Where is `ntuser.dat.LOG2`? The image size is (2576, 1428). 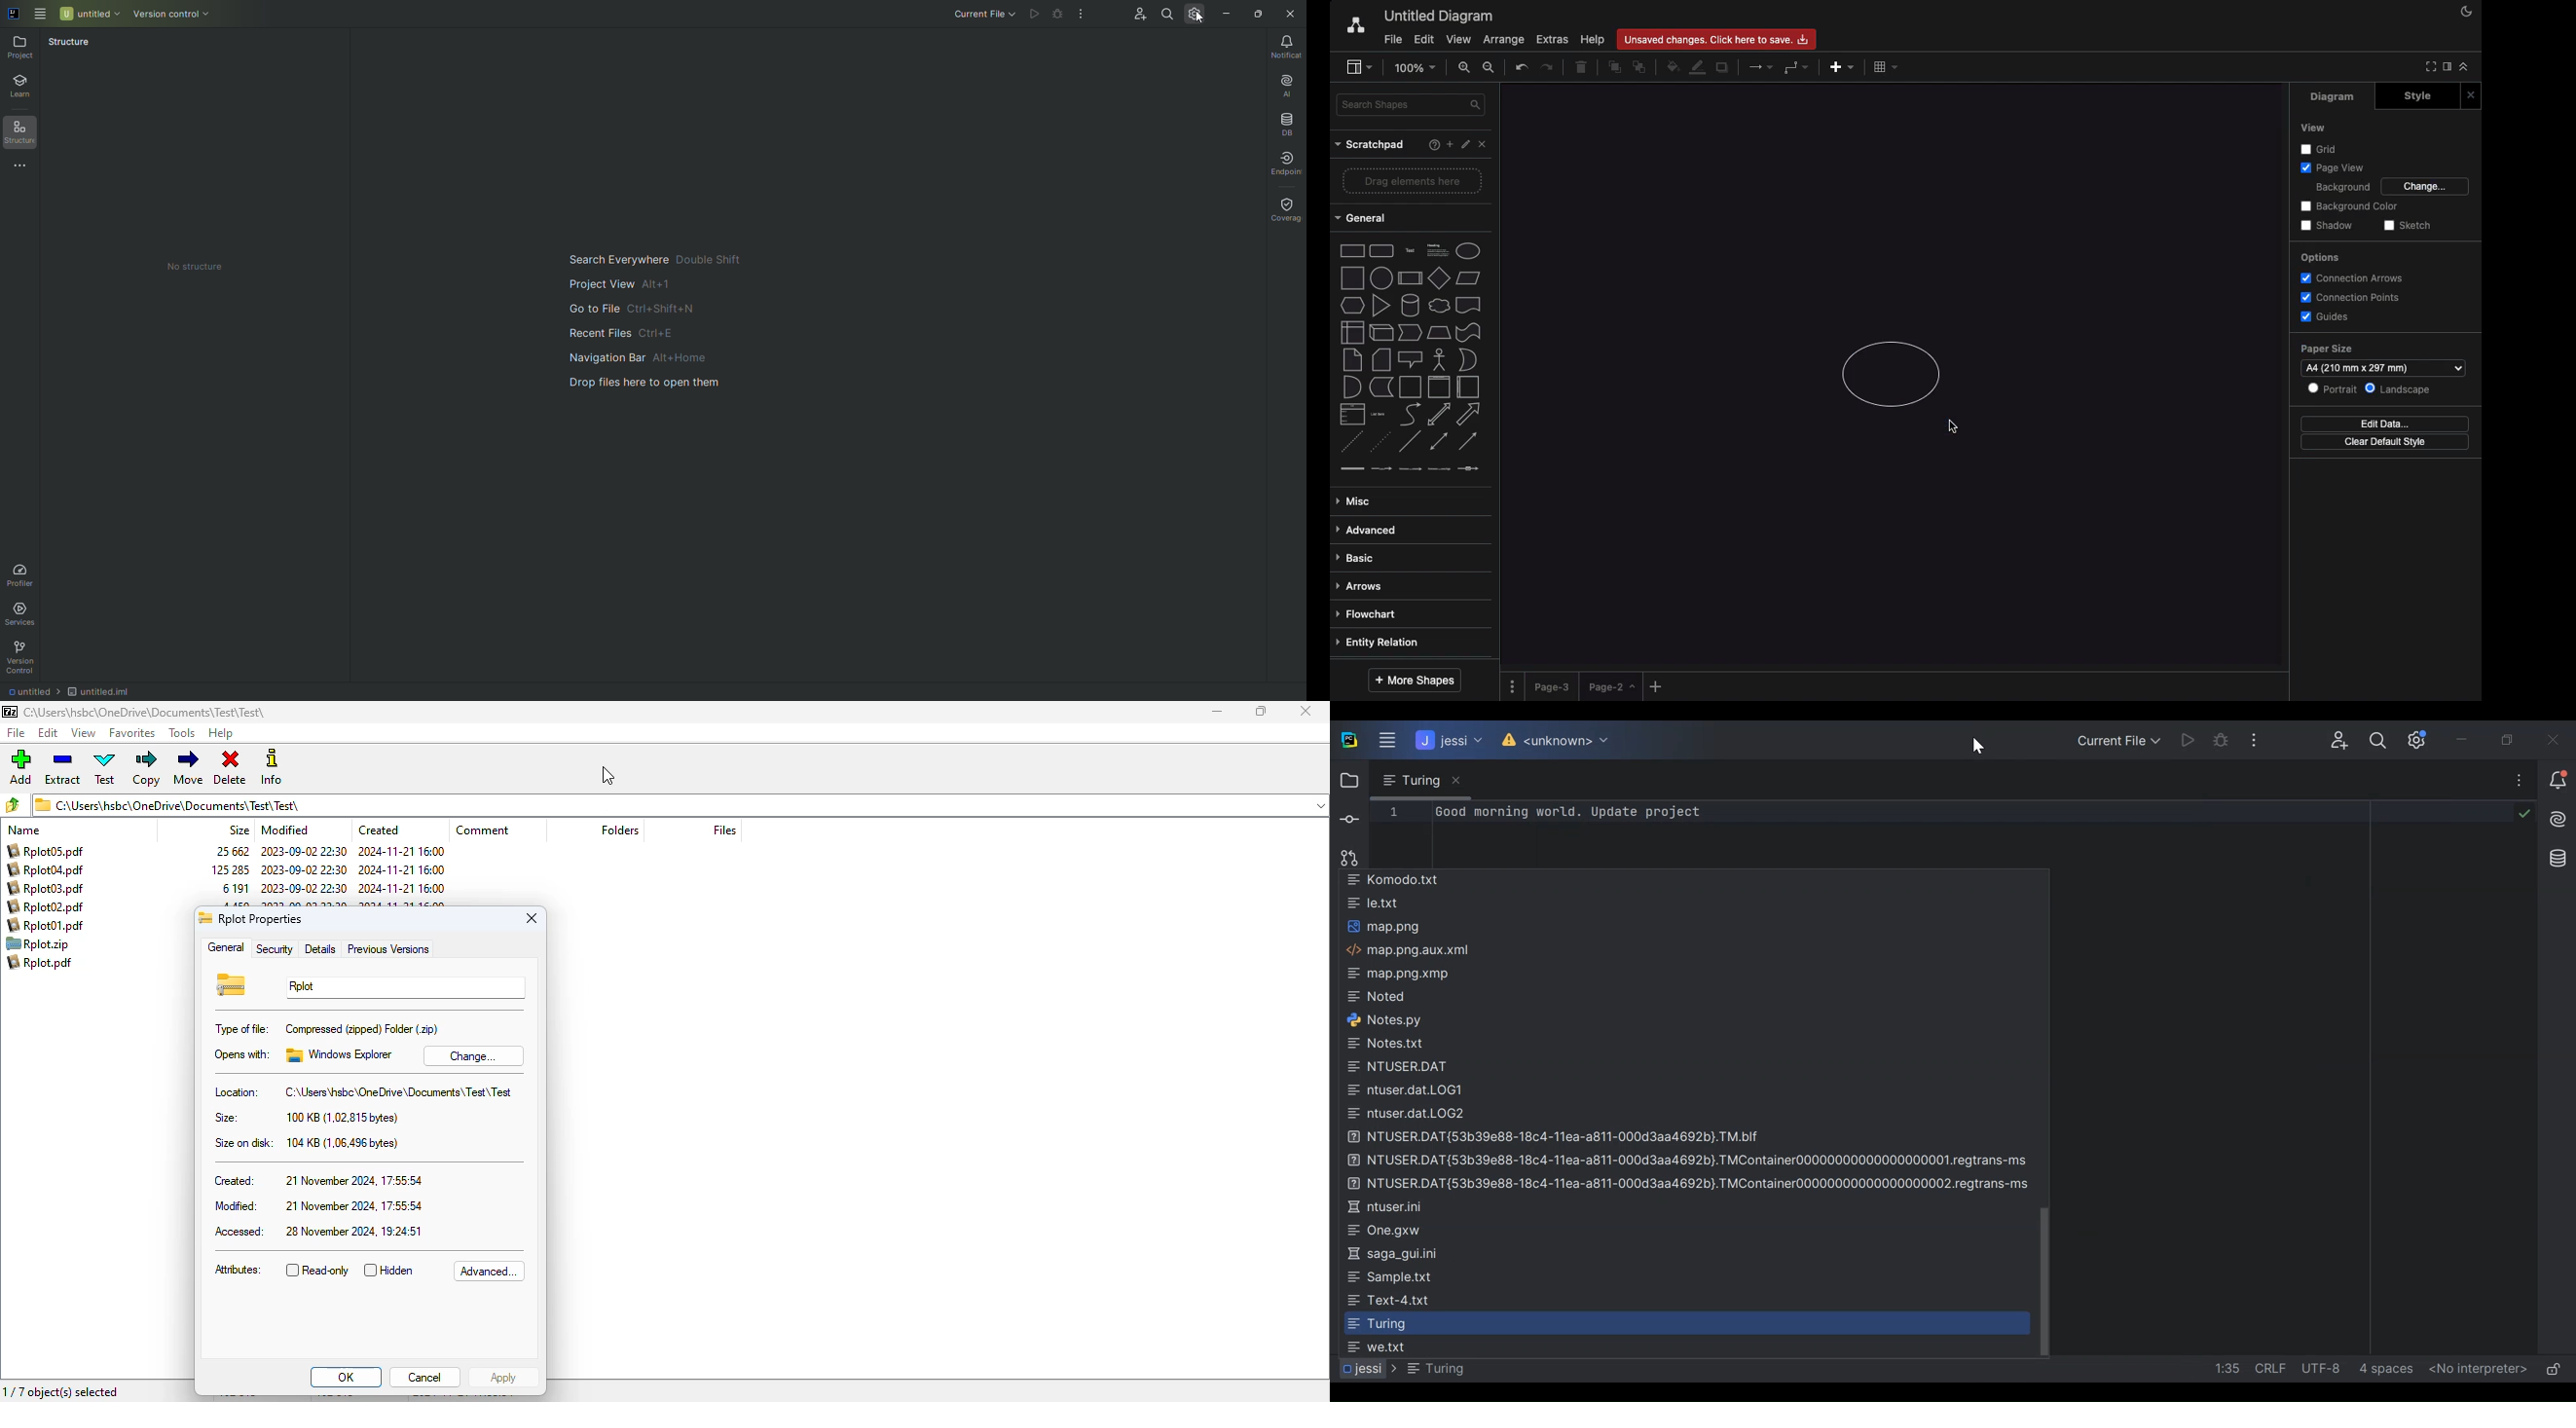 ntuser.dat.LOG2 is located at coordinates (1410, 1114).